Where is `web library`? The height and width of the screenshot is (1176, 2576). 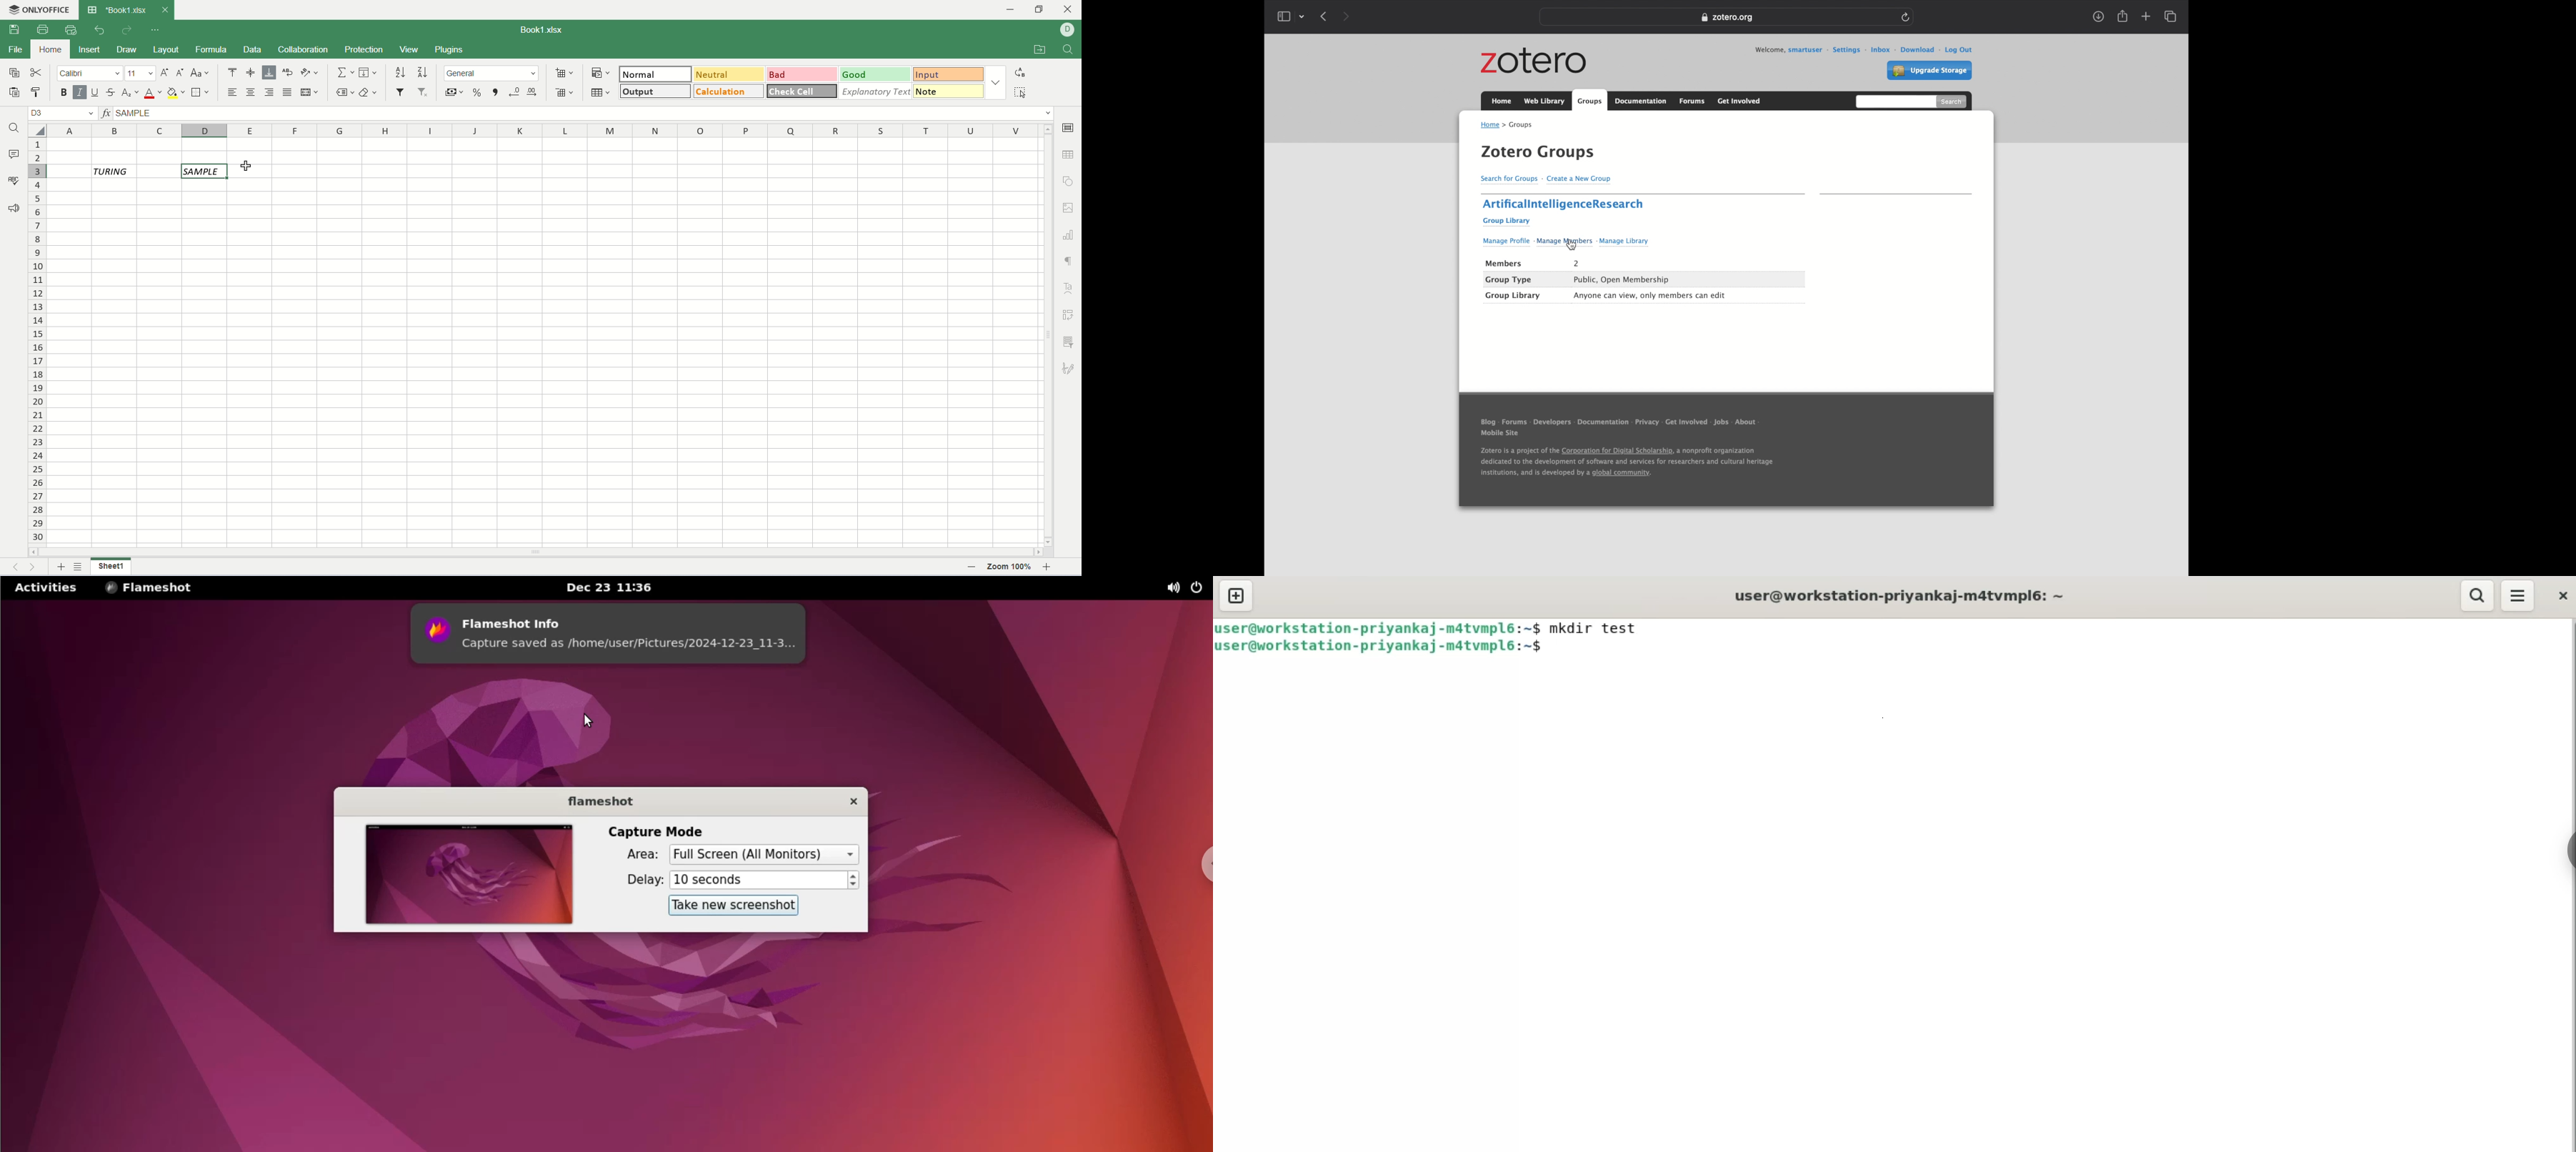
web library is located at coordinates (1545, 101).